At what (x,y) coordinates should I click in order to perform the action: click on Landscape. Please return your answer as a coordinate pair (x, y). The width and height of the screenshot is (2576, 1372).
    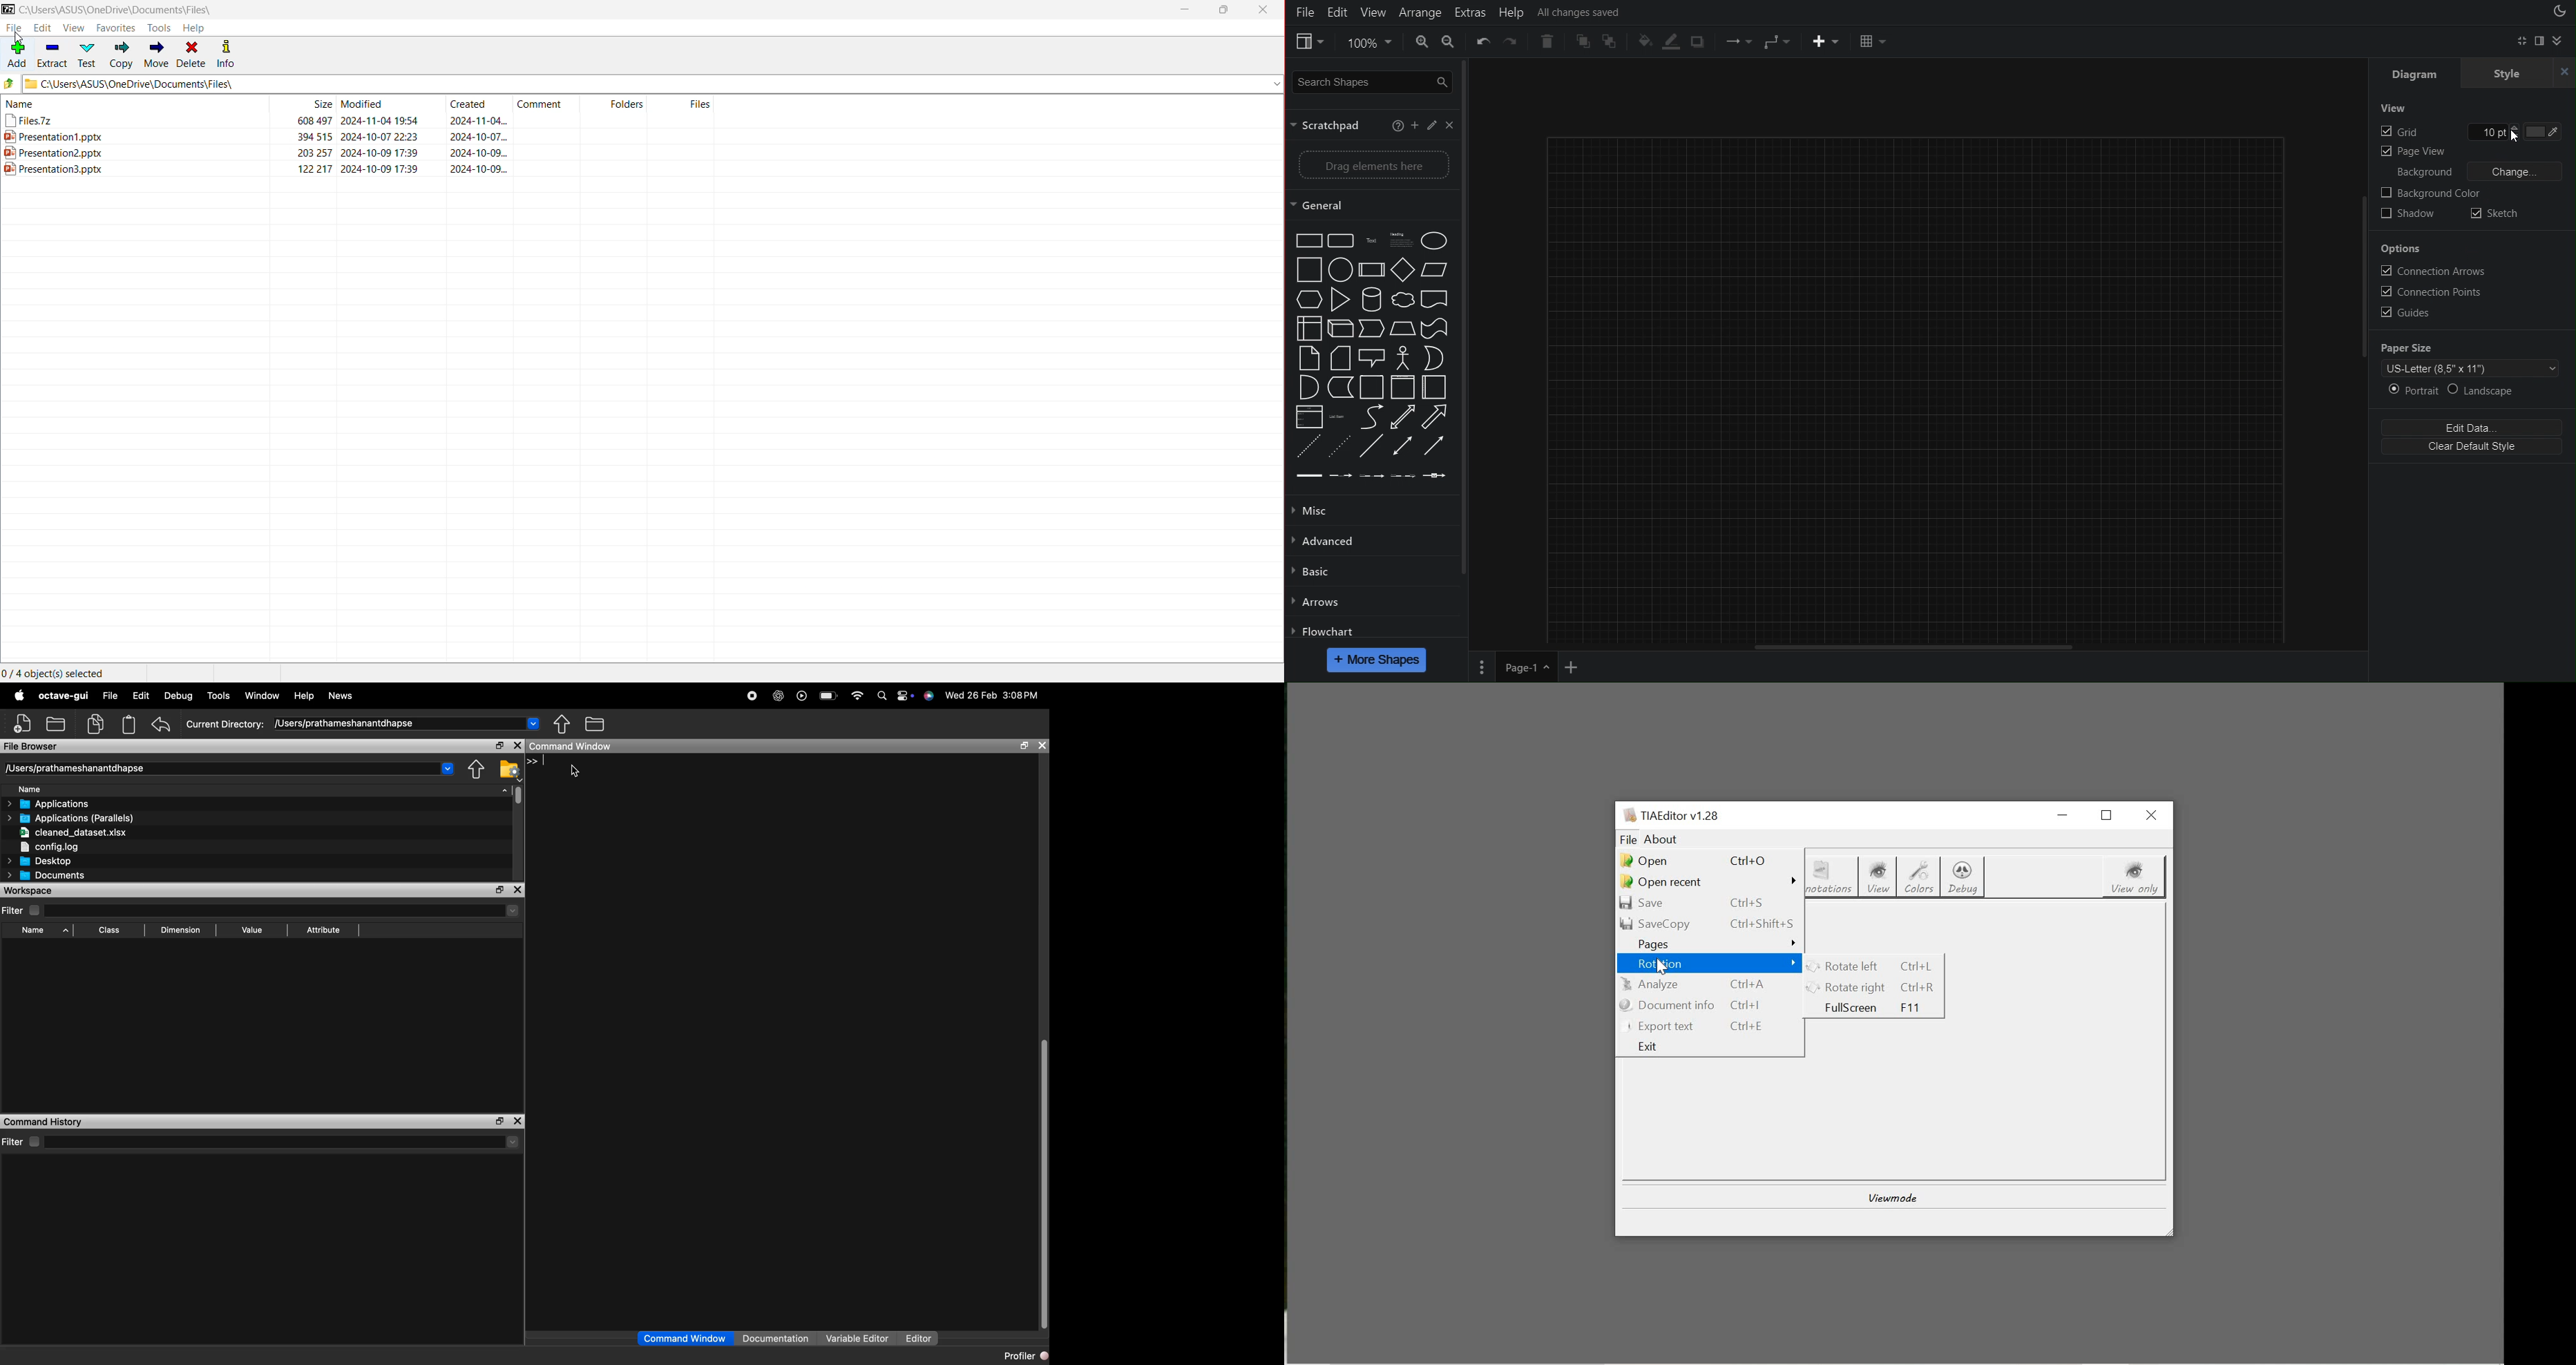
    Looking at the image, I should click on (2485, 390).